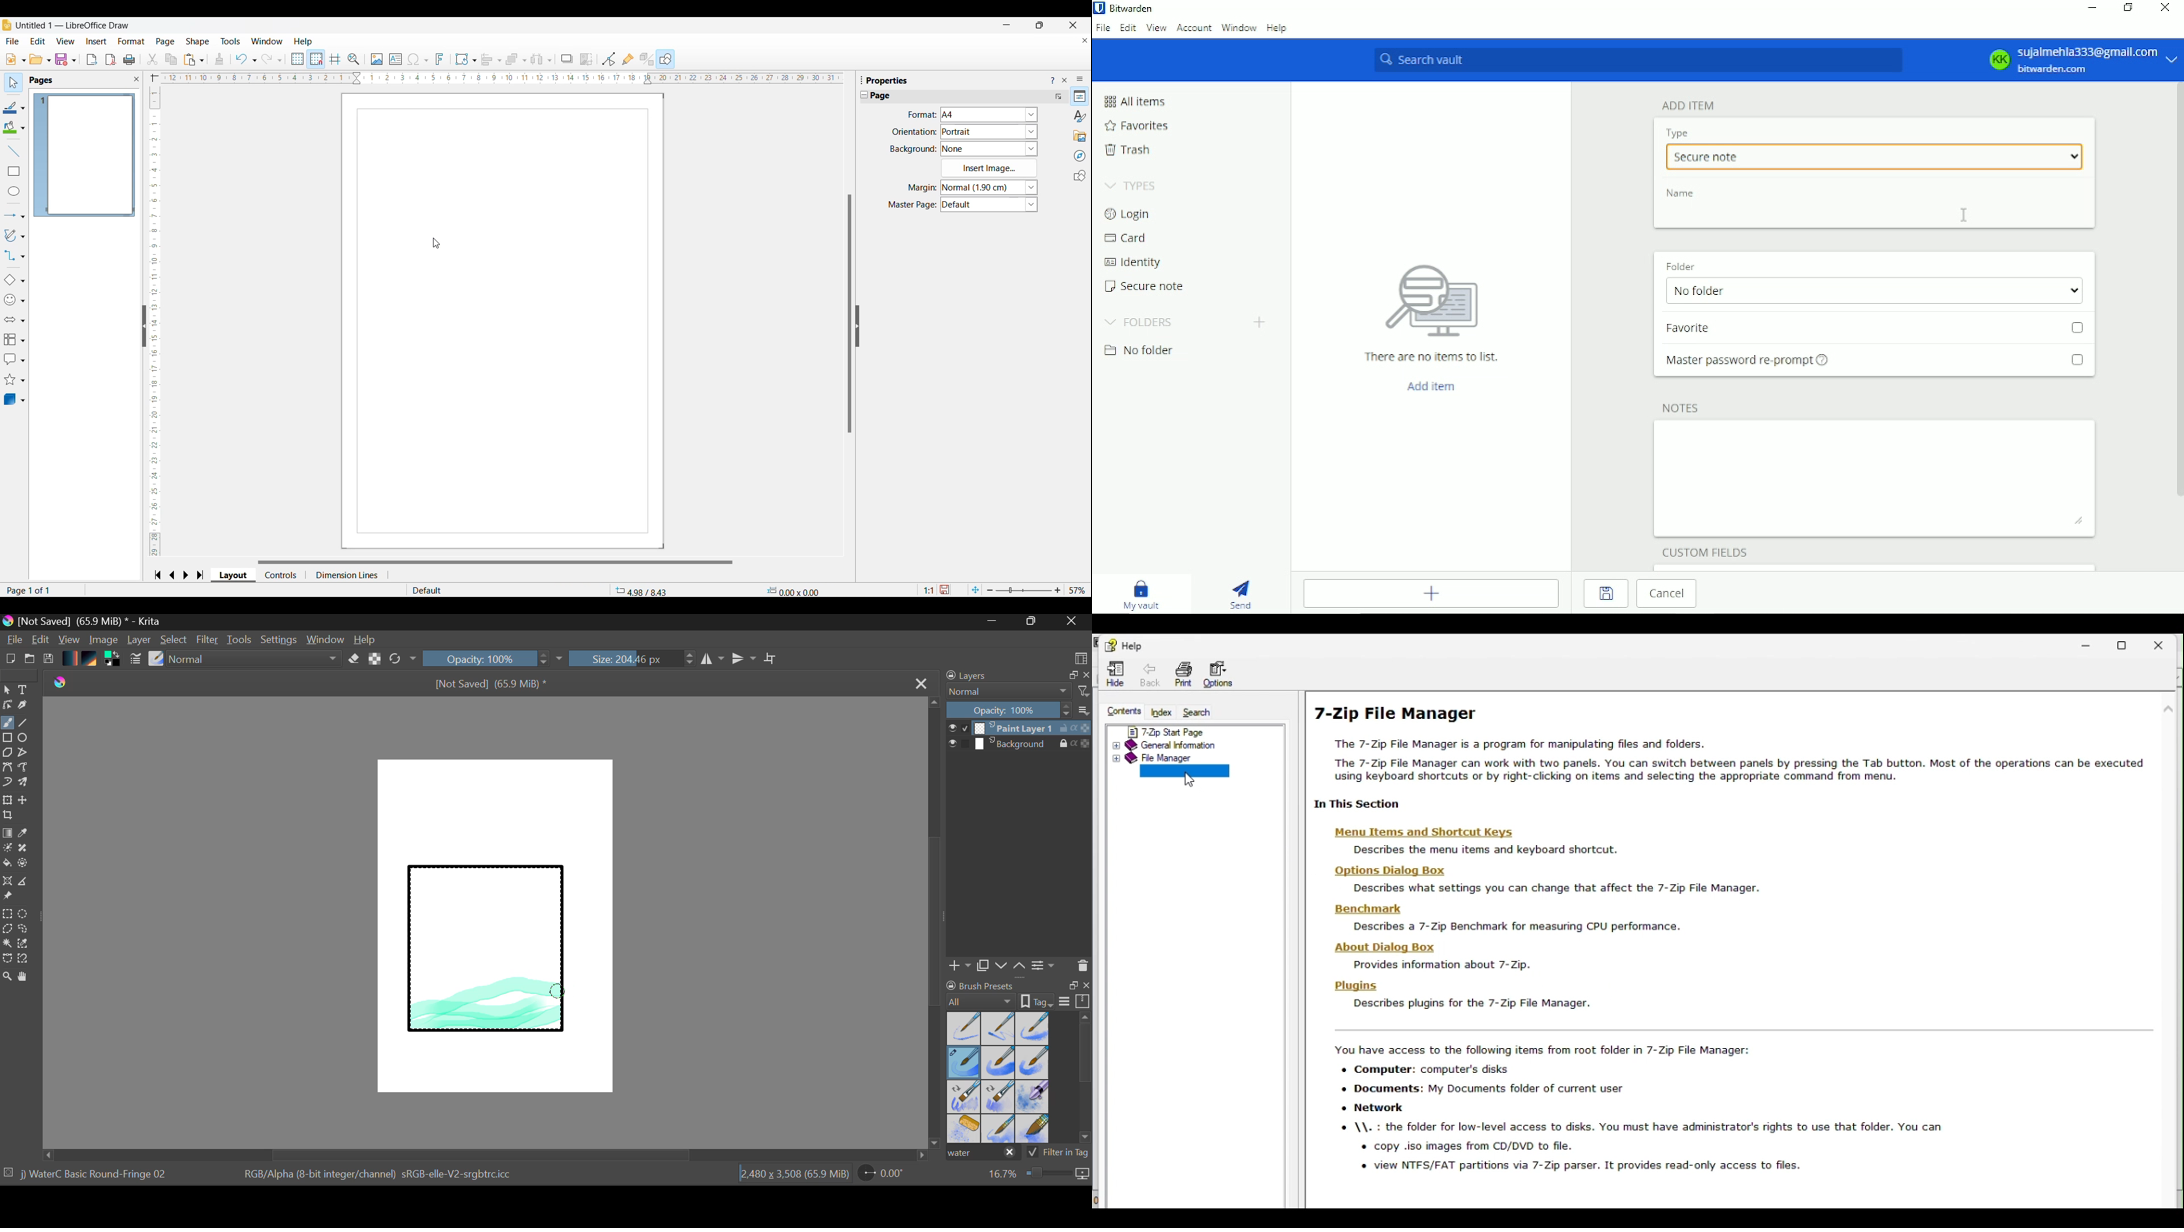  What do you see at coordinates (1466, 831) in the screenshot?
I see `menu items and shortcut keys` at bounding box center [1466, 831].